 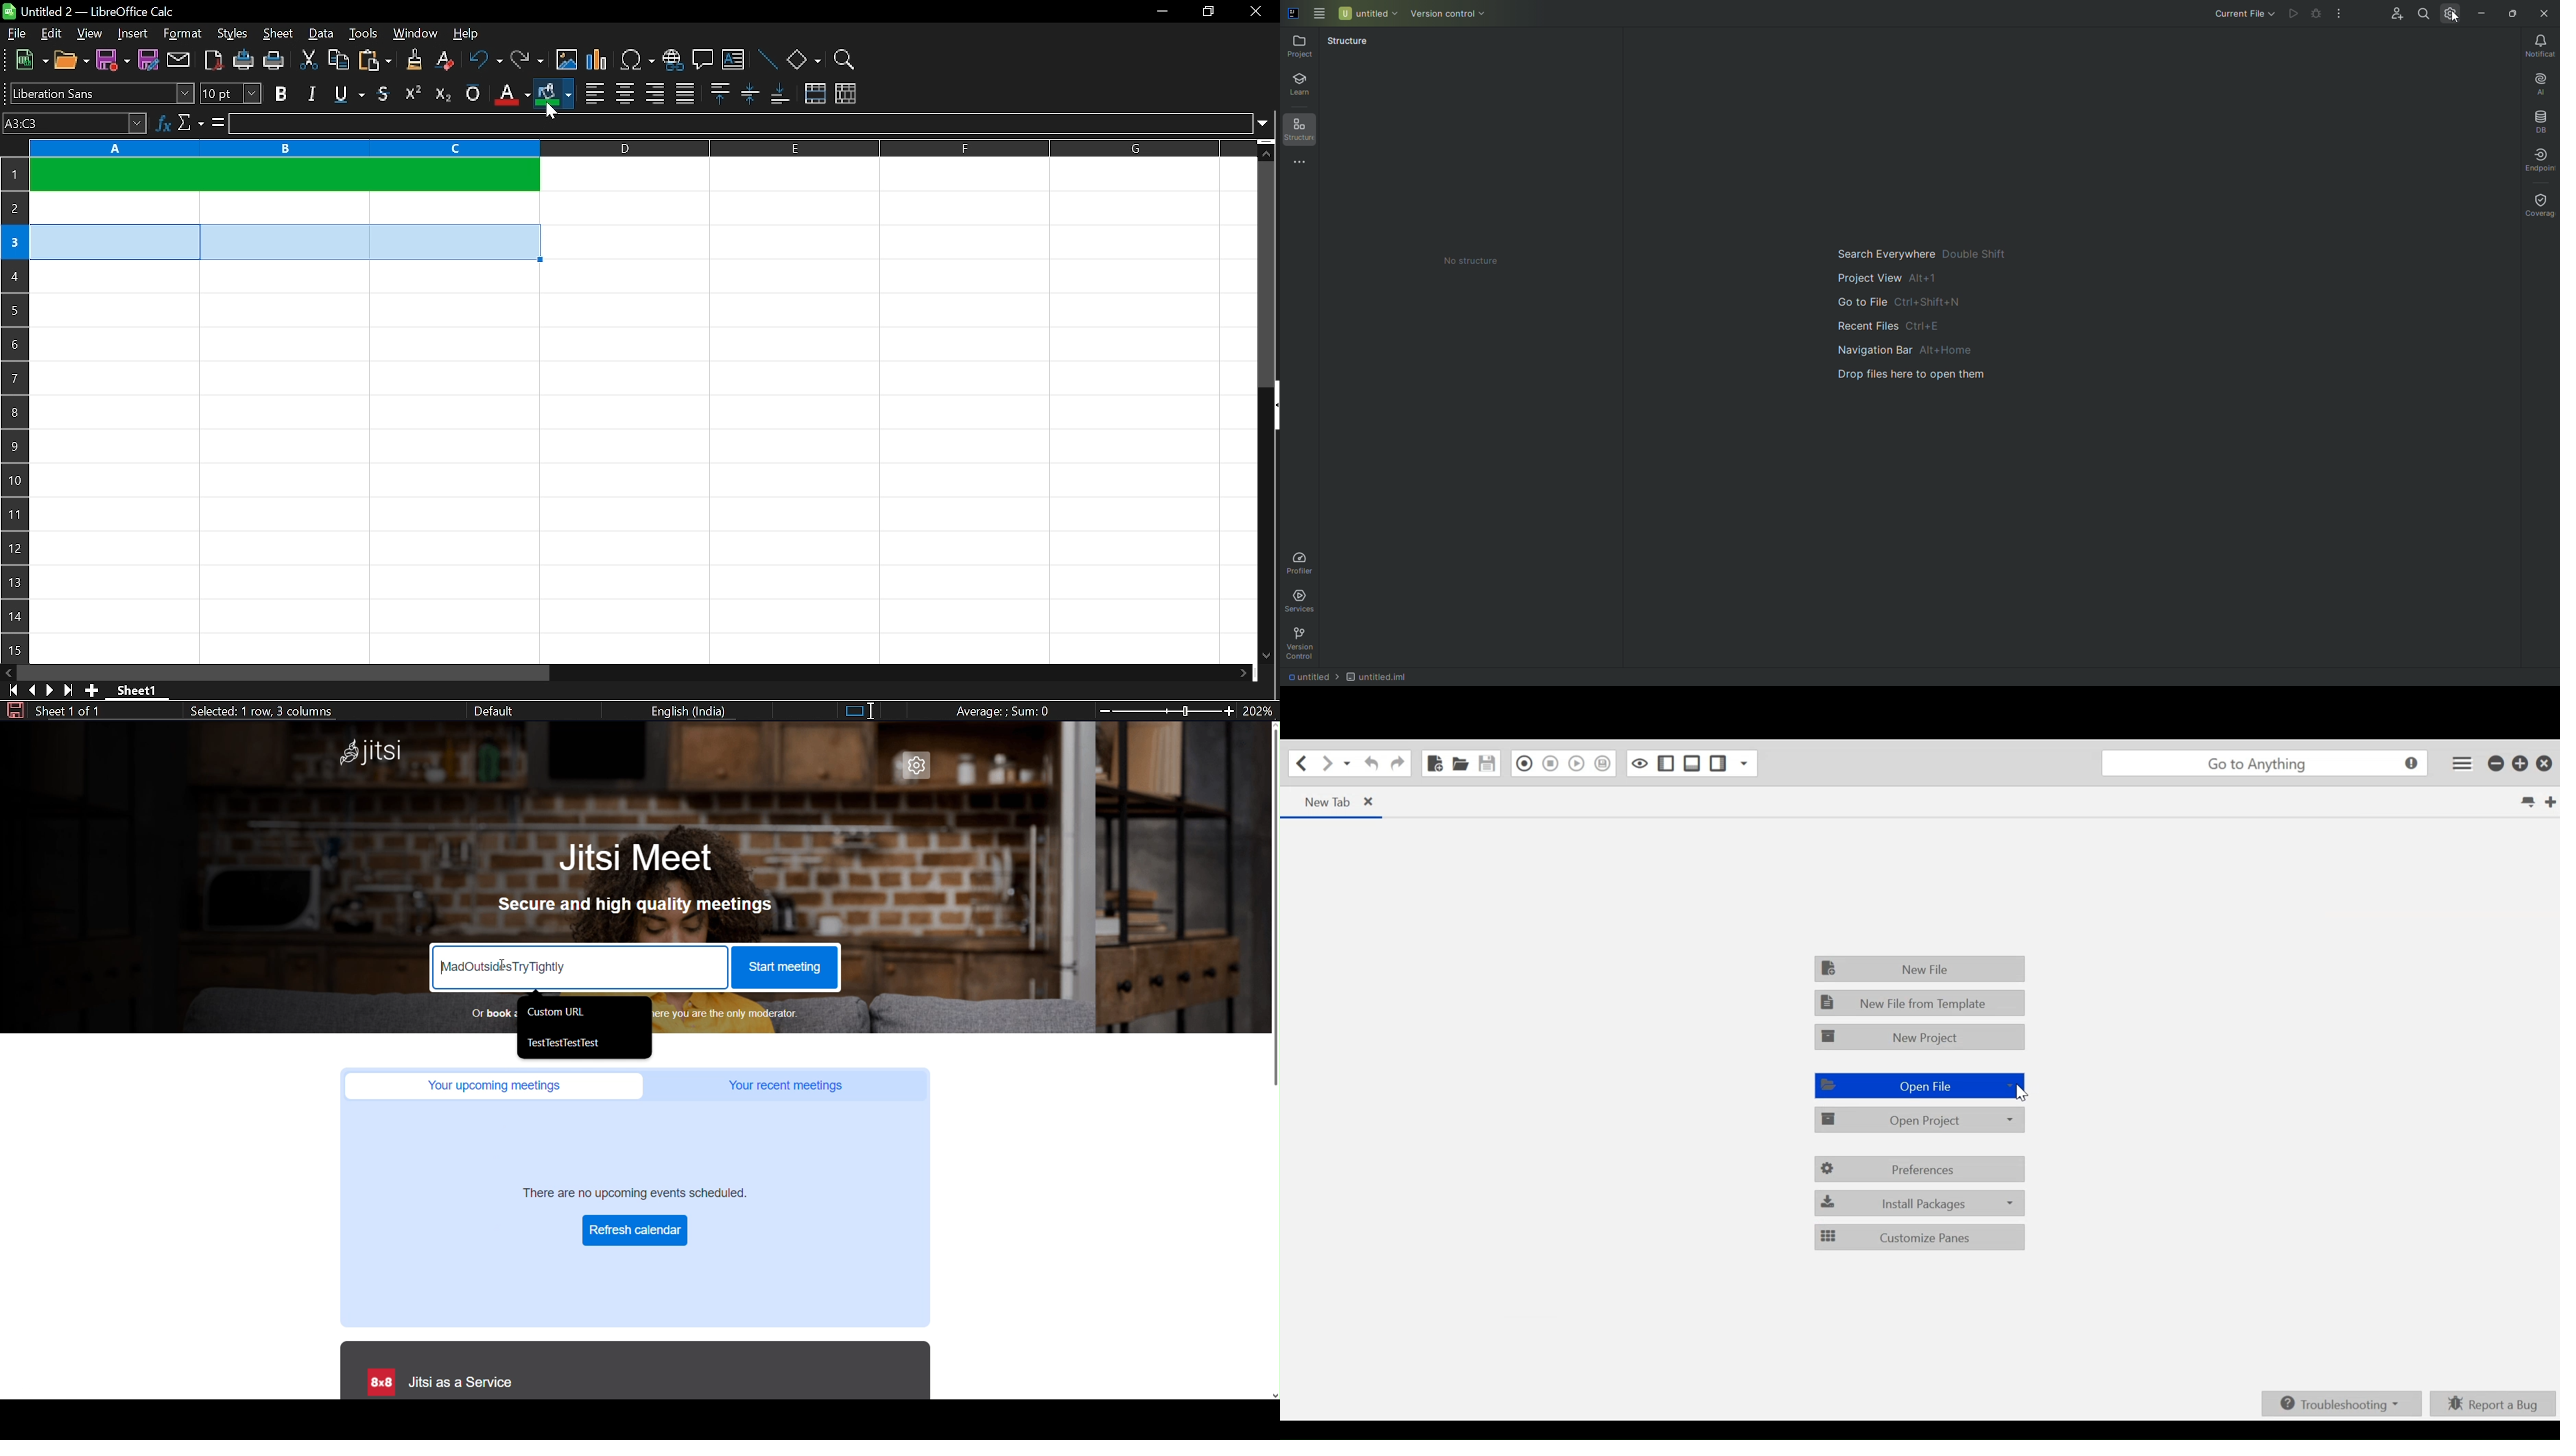 What do you see at coordinates (183, 34) in the screenshot?
I see `format` at bounding box center [183, 34].